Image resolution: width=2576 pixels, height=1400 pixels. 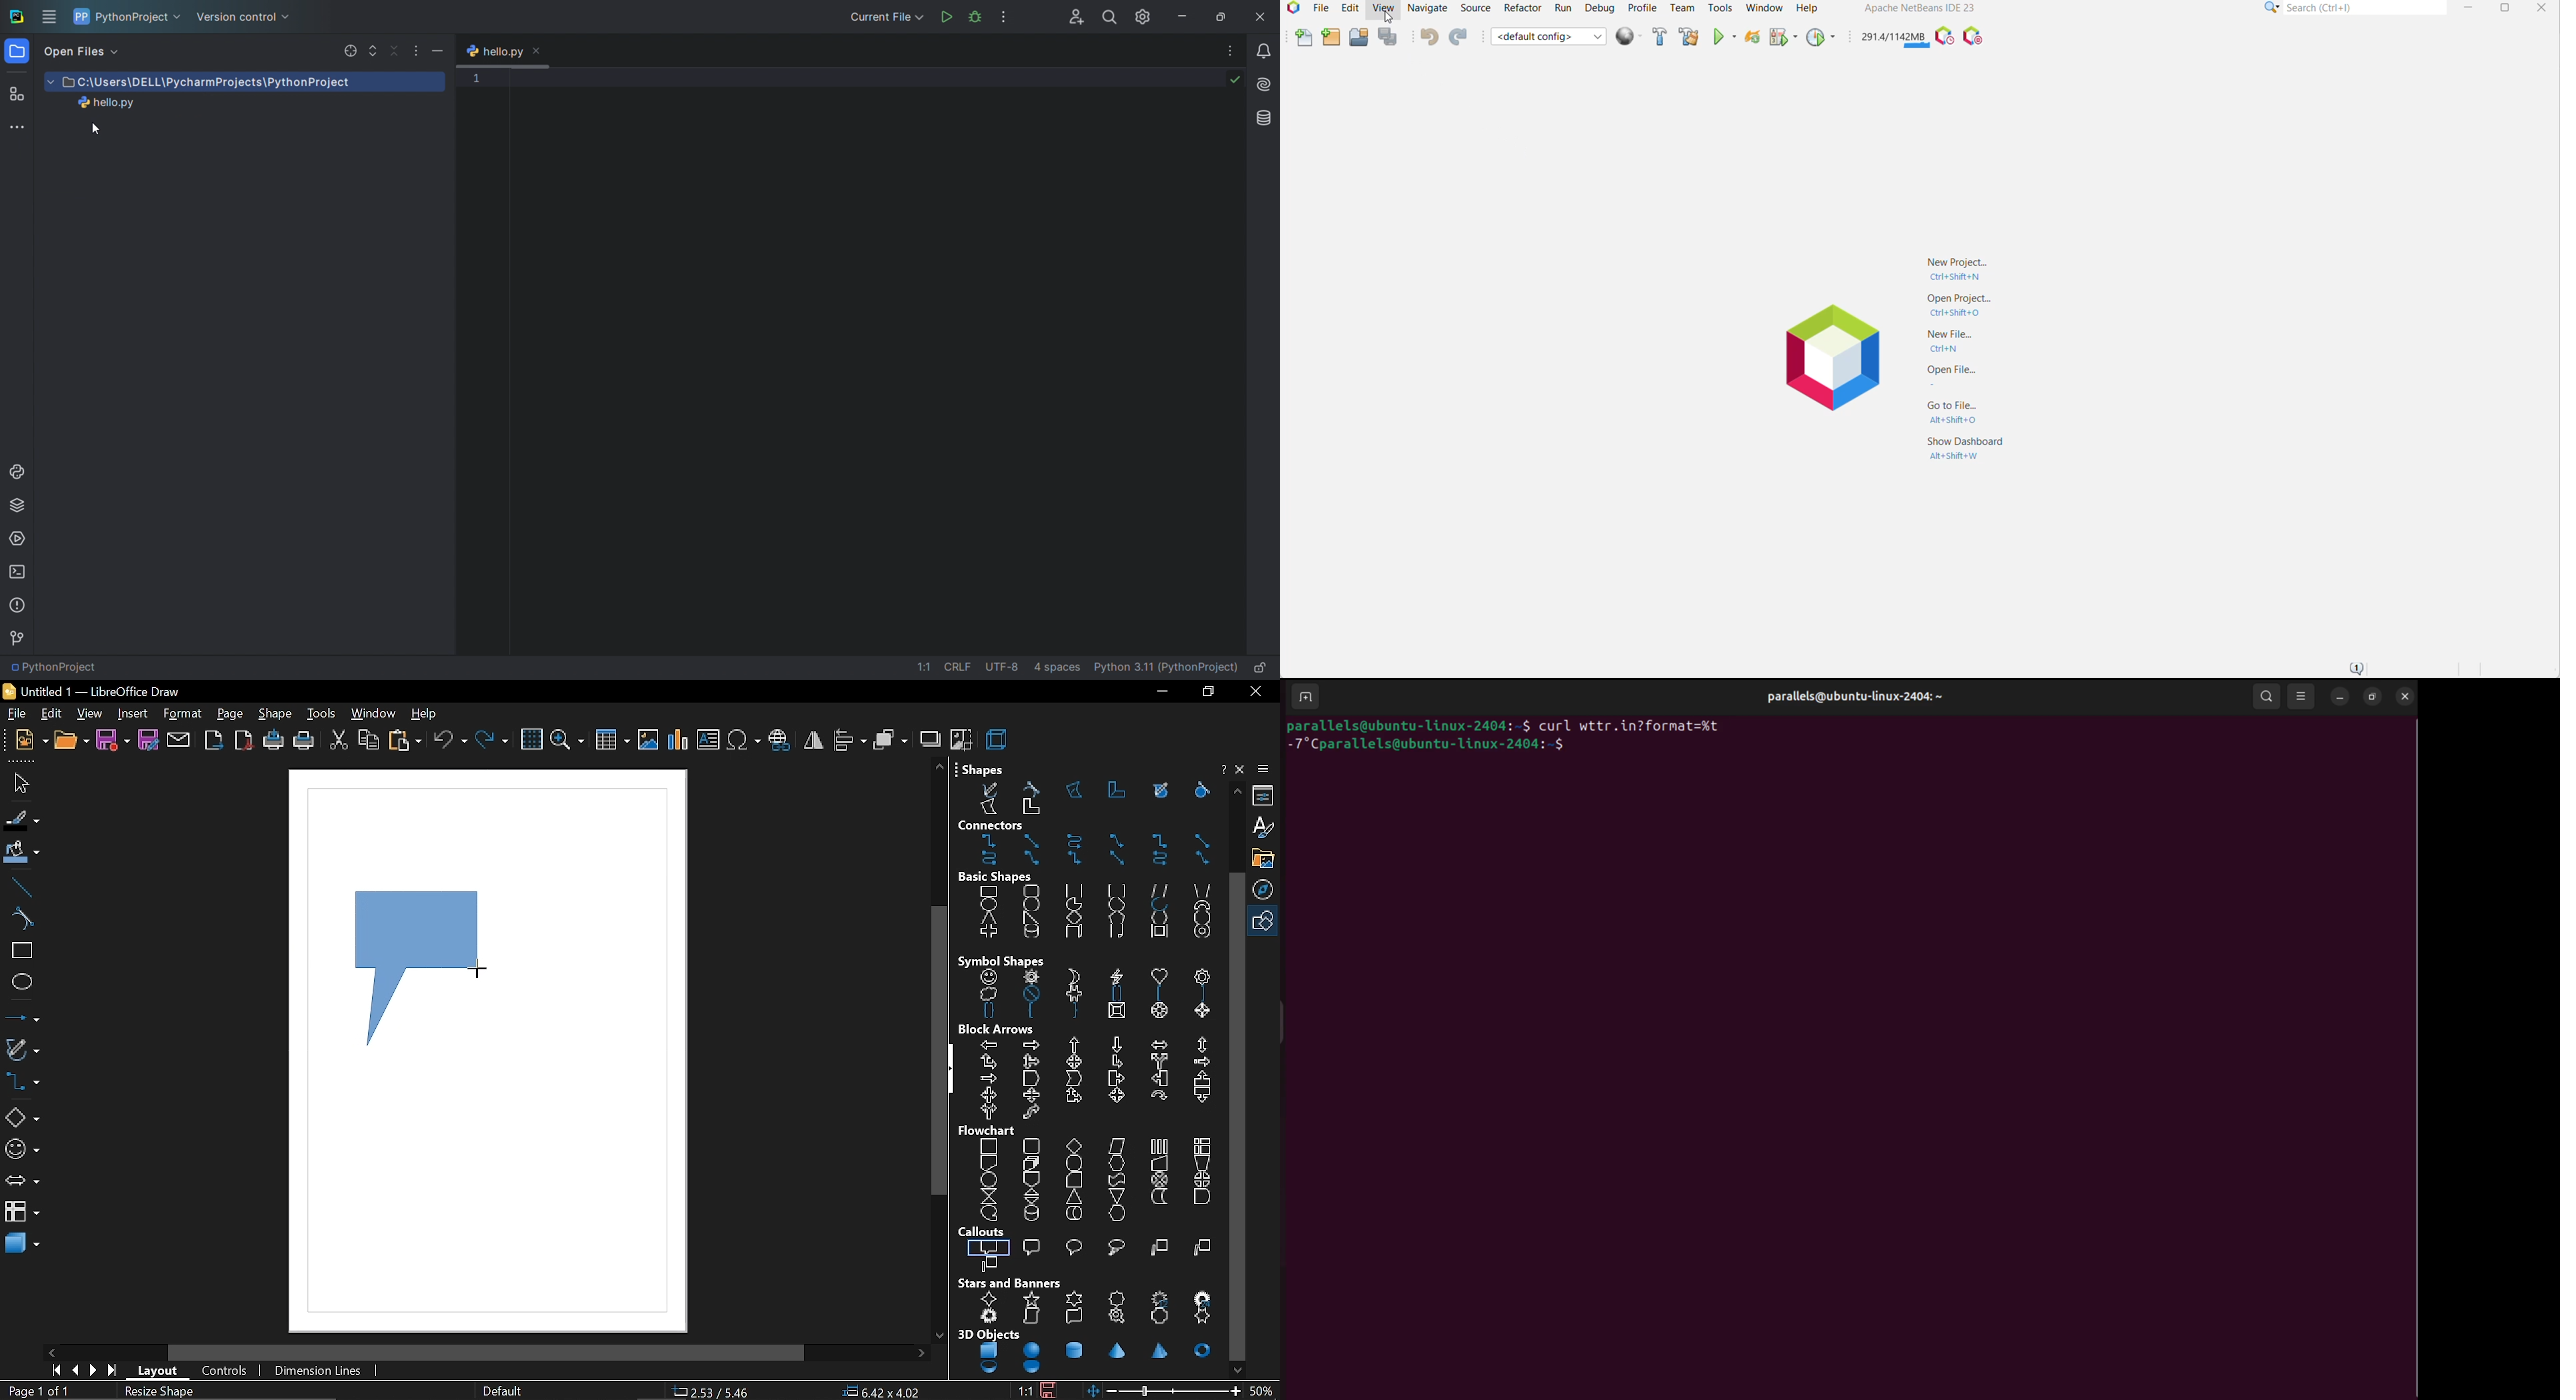 What do you see at coordinates (1078, 841) in the screenshot?
I see `curved connector ends with arrow` at bounding box center [1078, 841].